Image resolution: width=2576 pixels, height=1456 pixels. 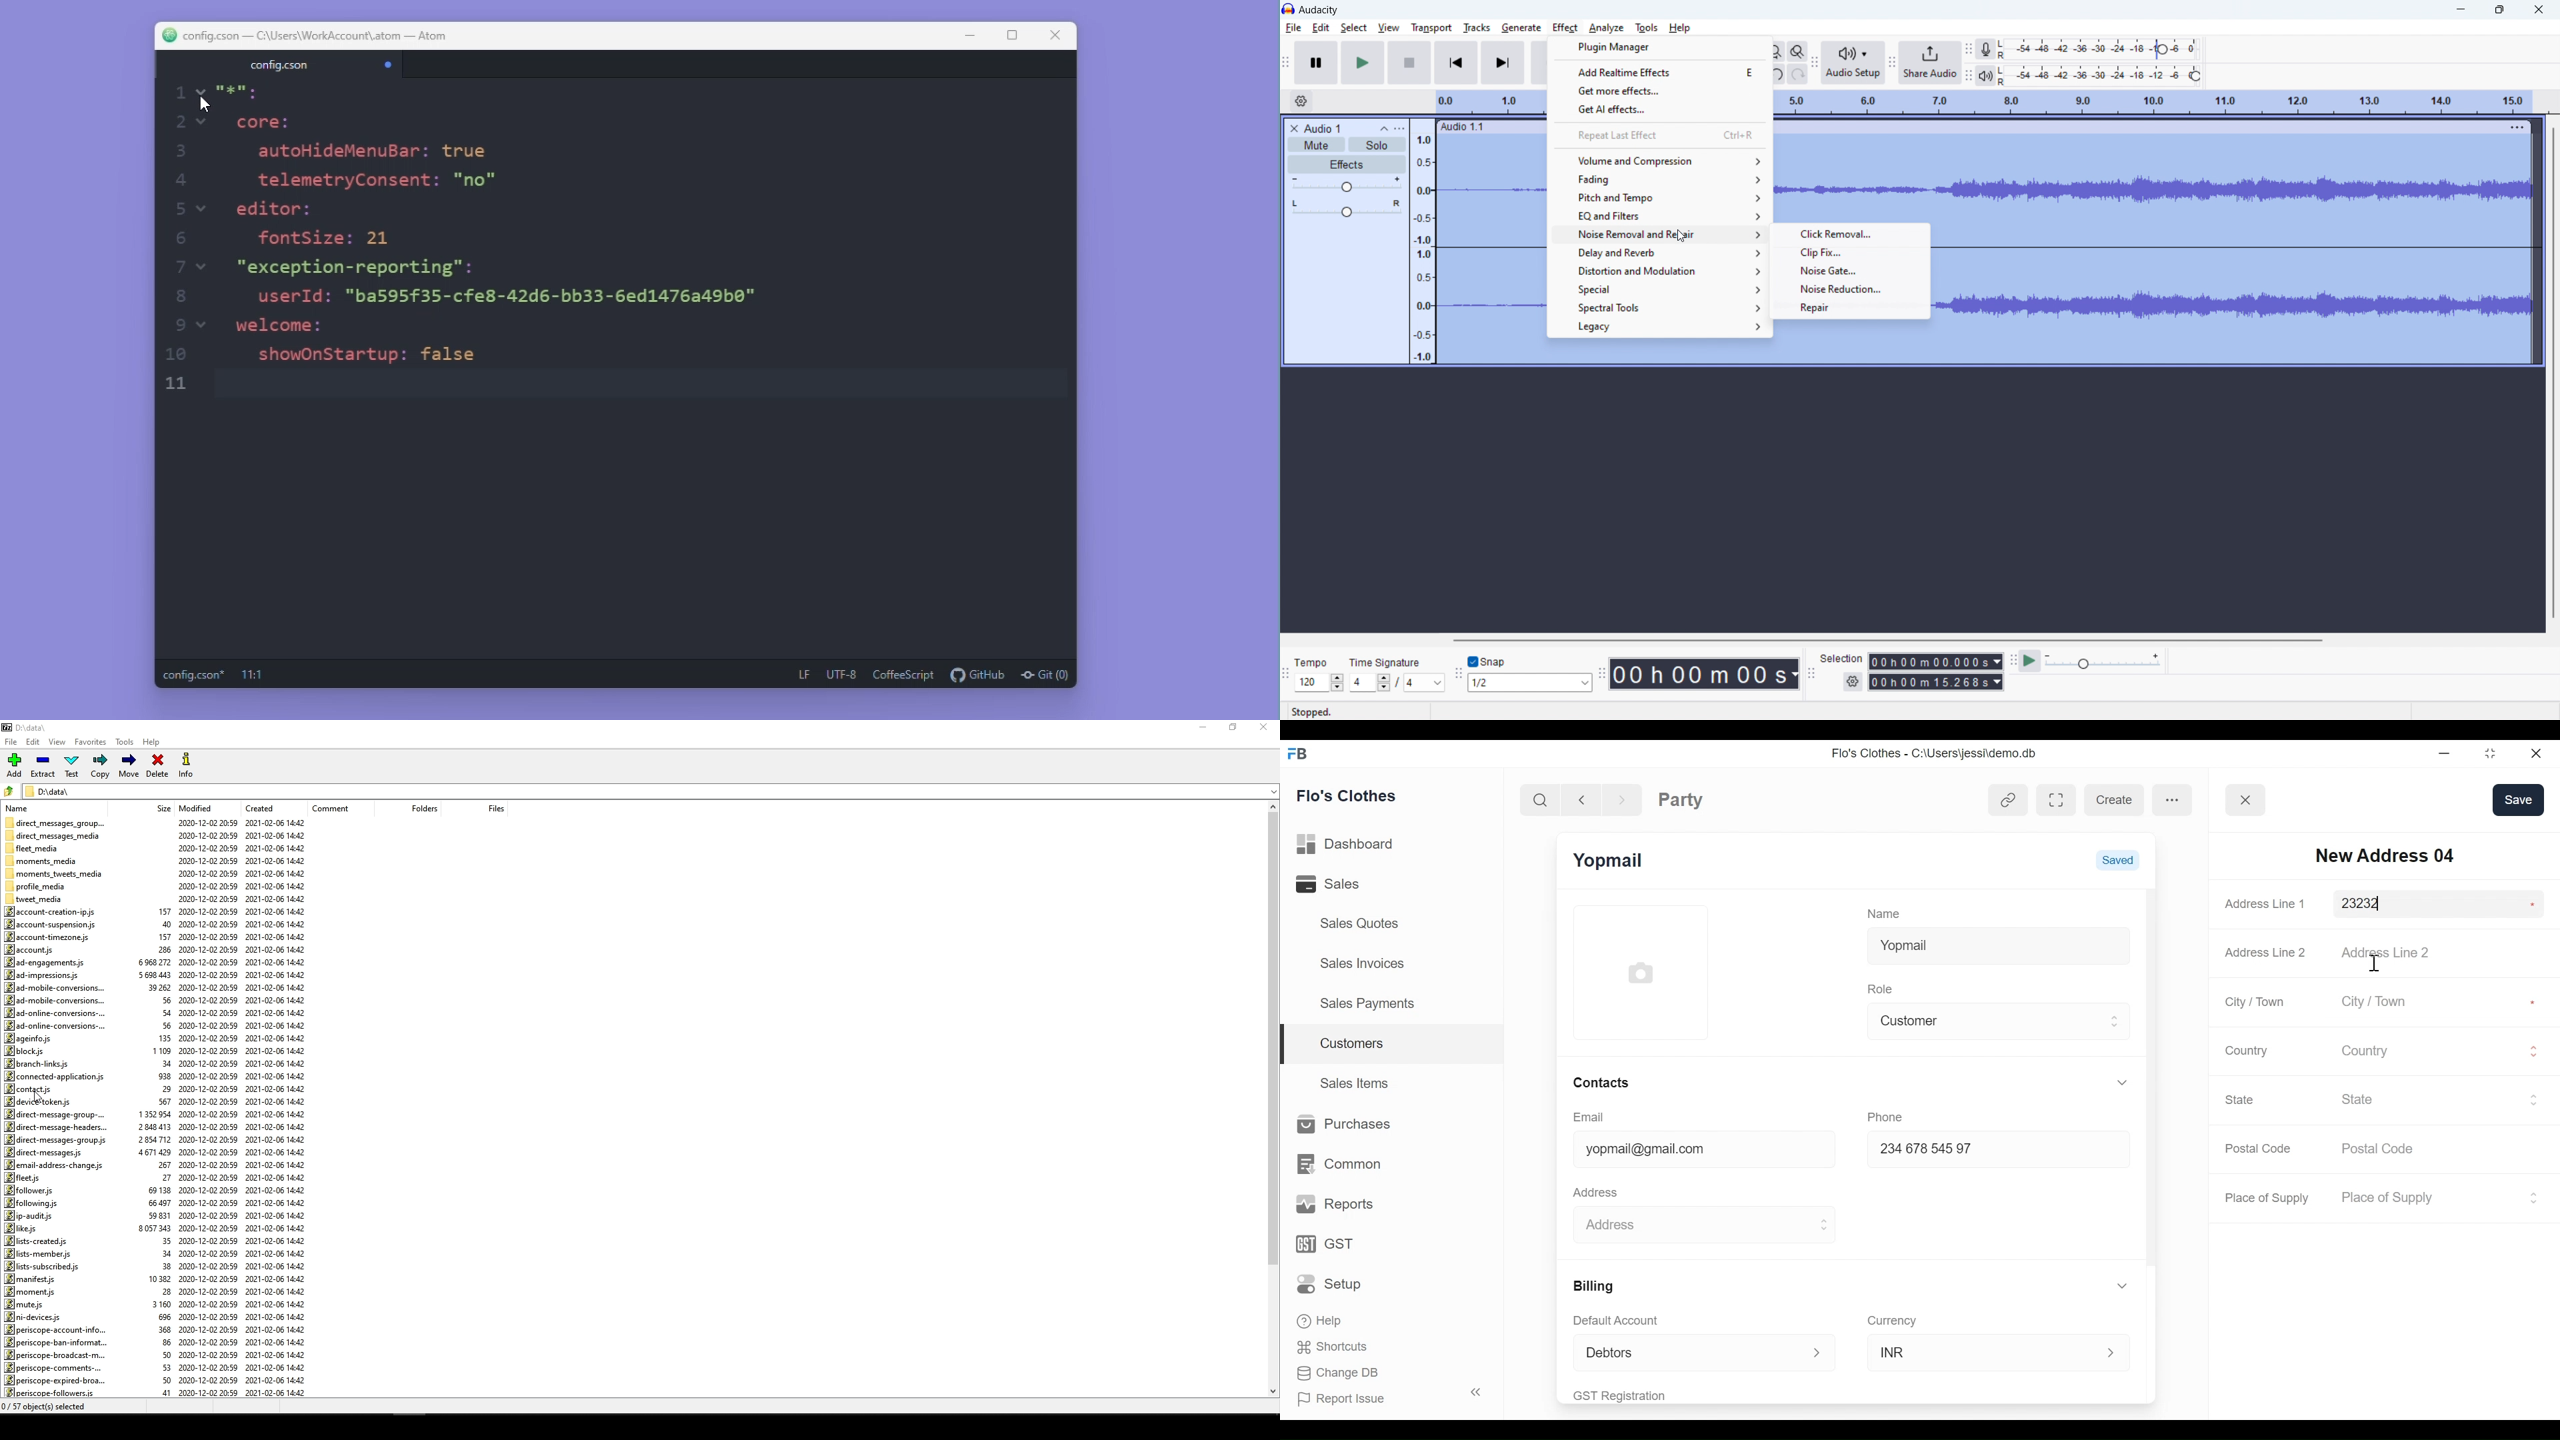 What do you see at coordinates (2535, 1001) in the screenshot?
I see `Asterisk ` at bounding box center [2535, 1001].